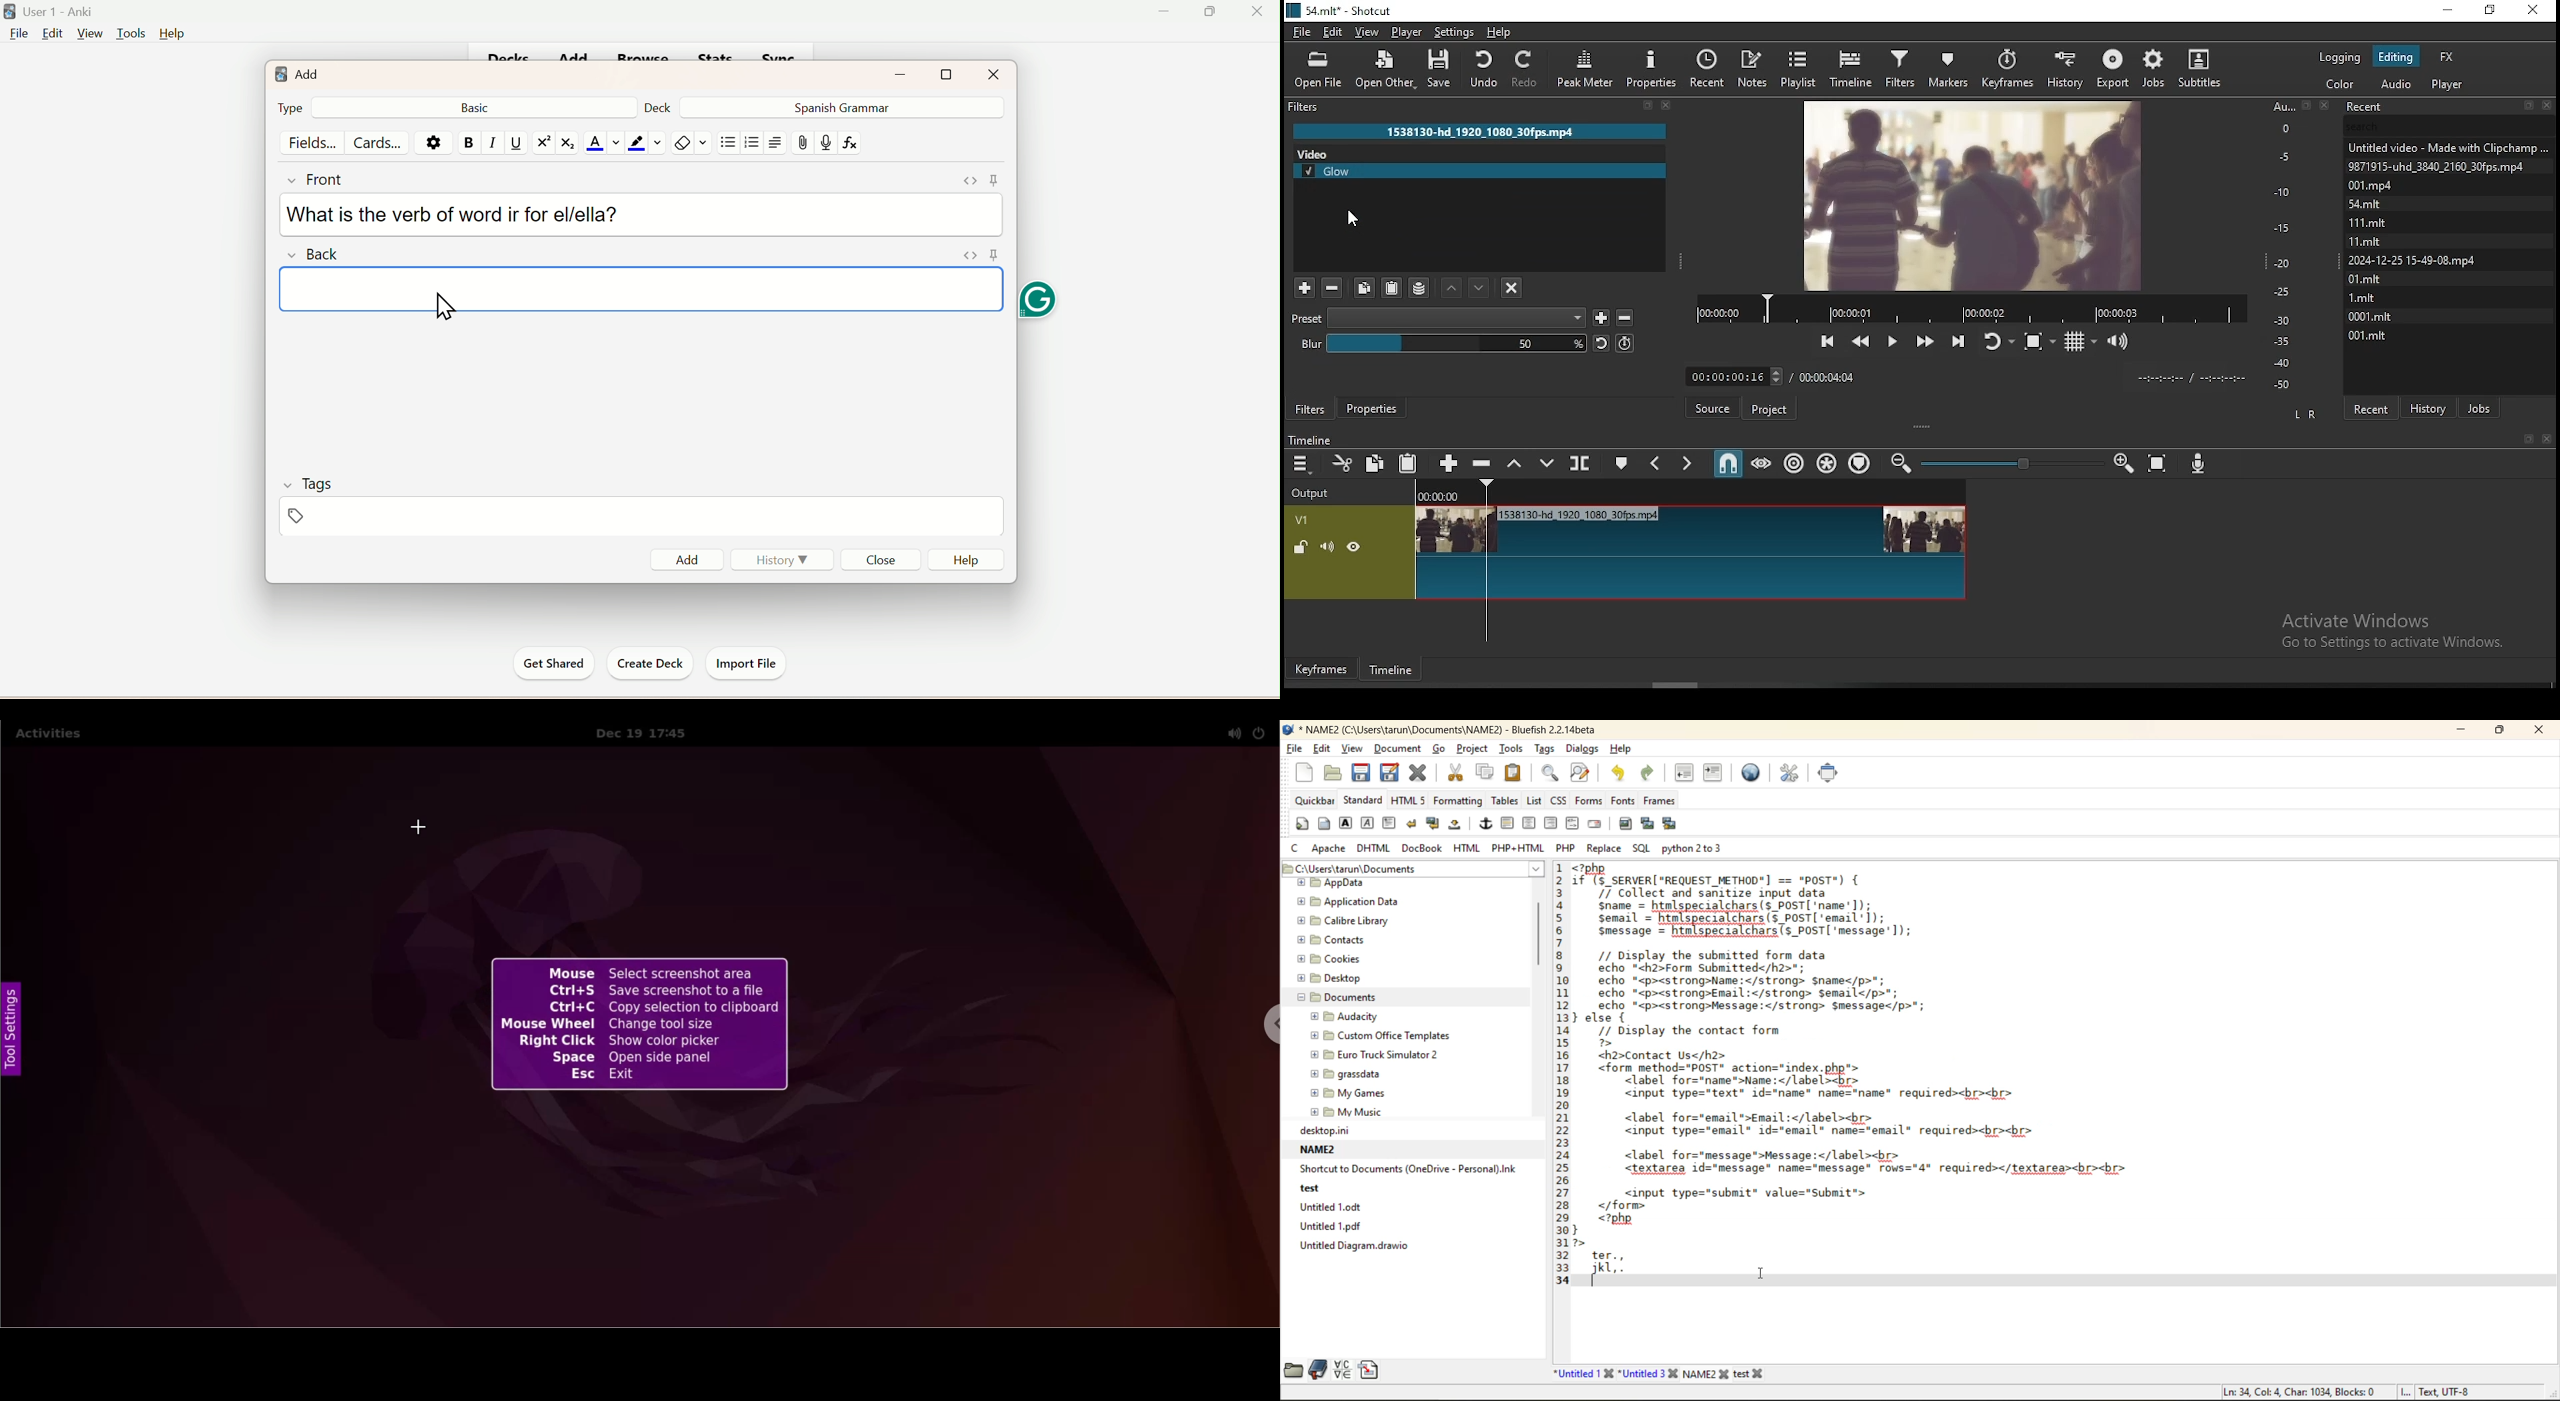 Image resolution: width=2576 pixels, height=1428 pixels. Describe the element at coordinates (2367, 335) in the screenshot. I see `001.mlt` at that location.